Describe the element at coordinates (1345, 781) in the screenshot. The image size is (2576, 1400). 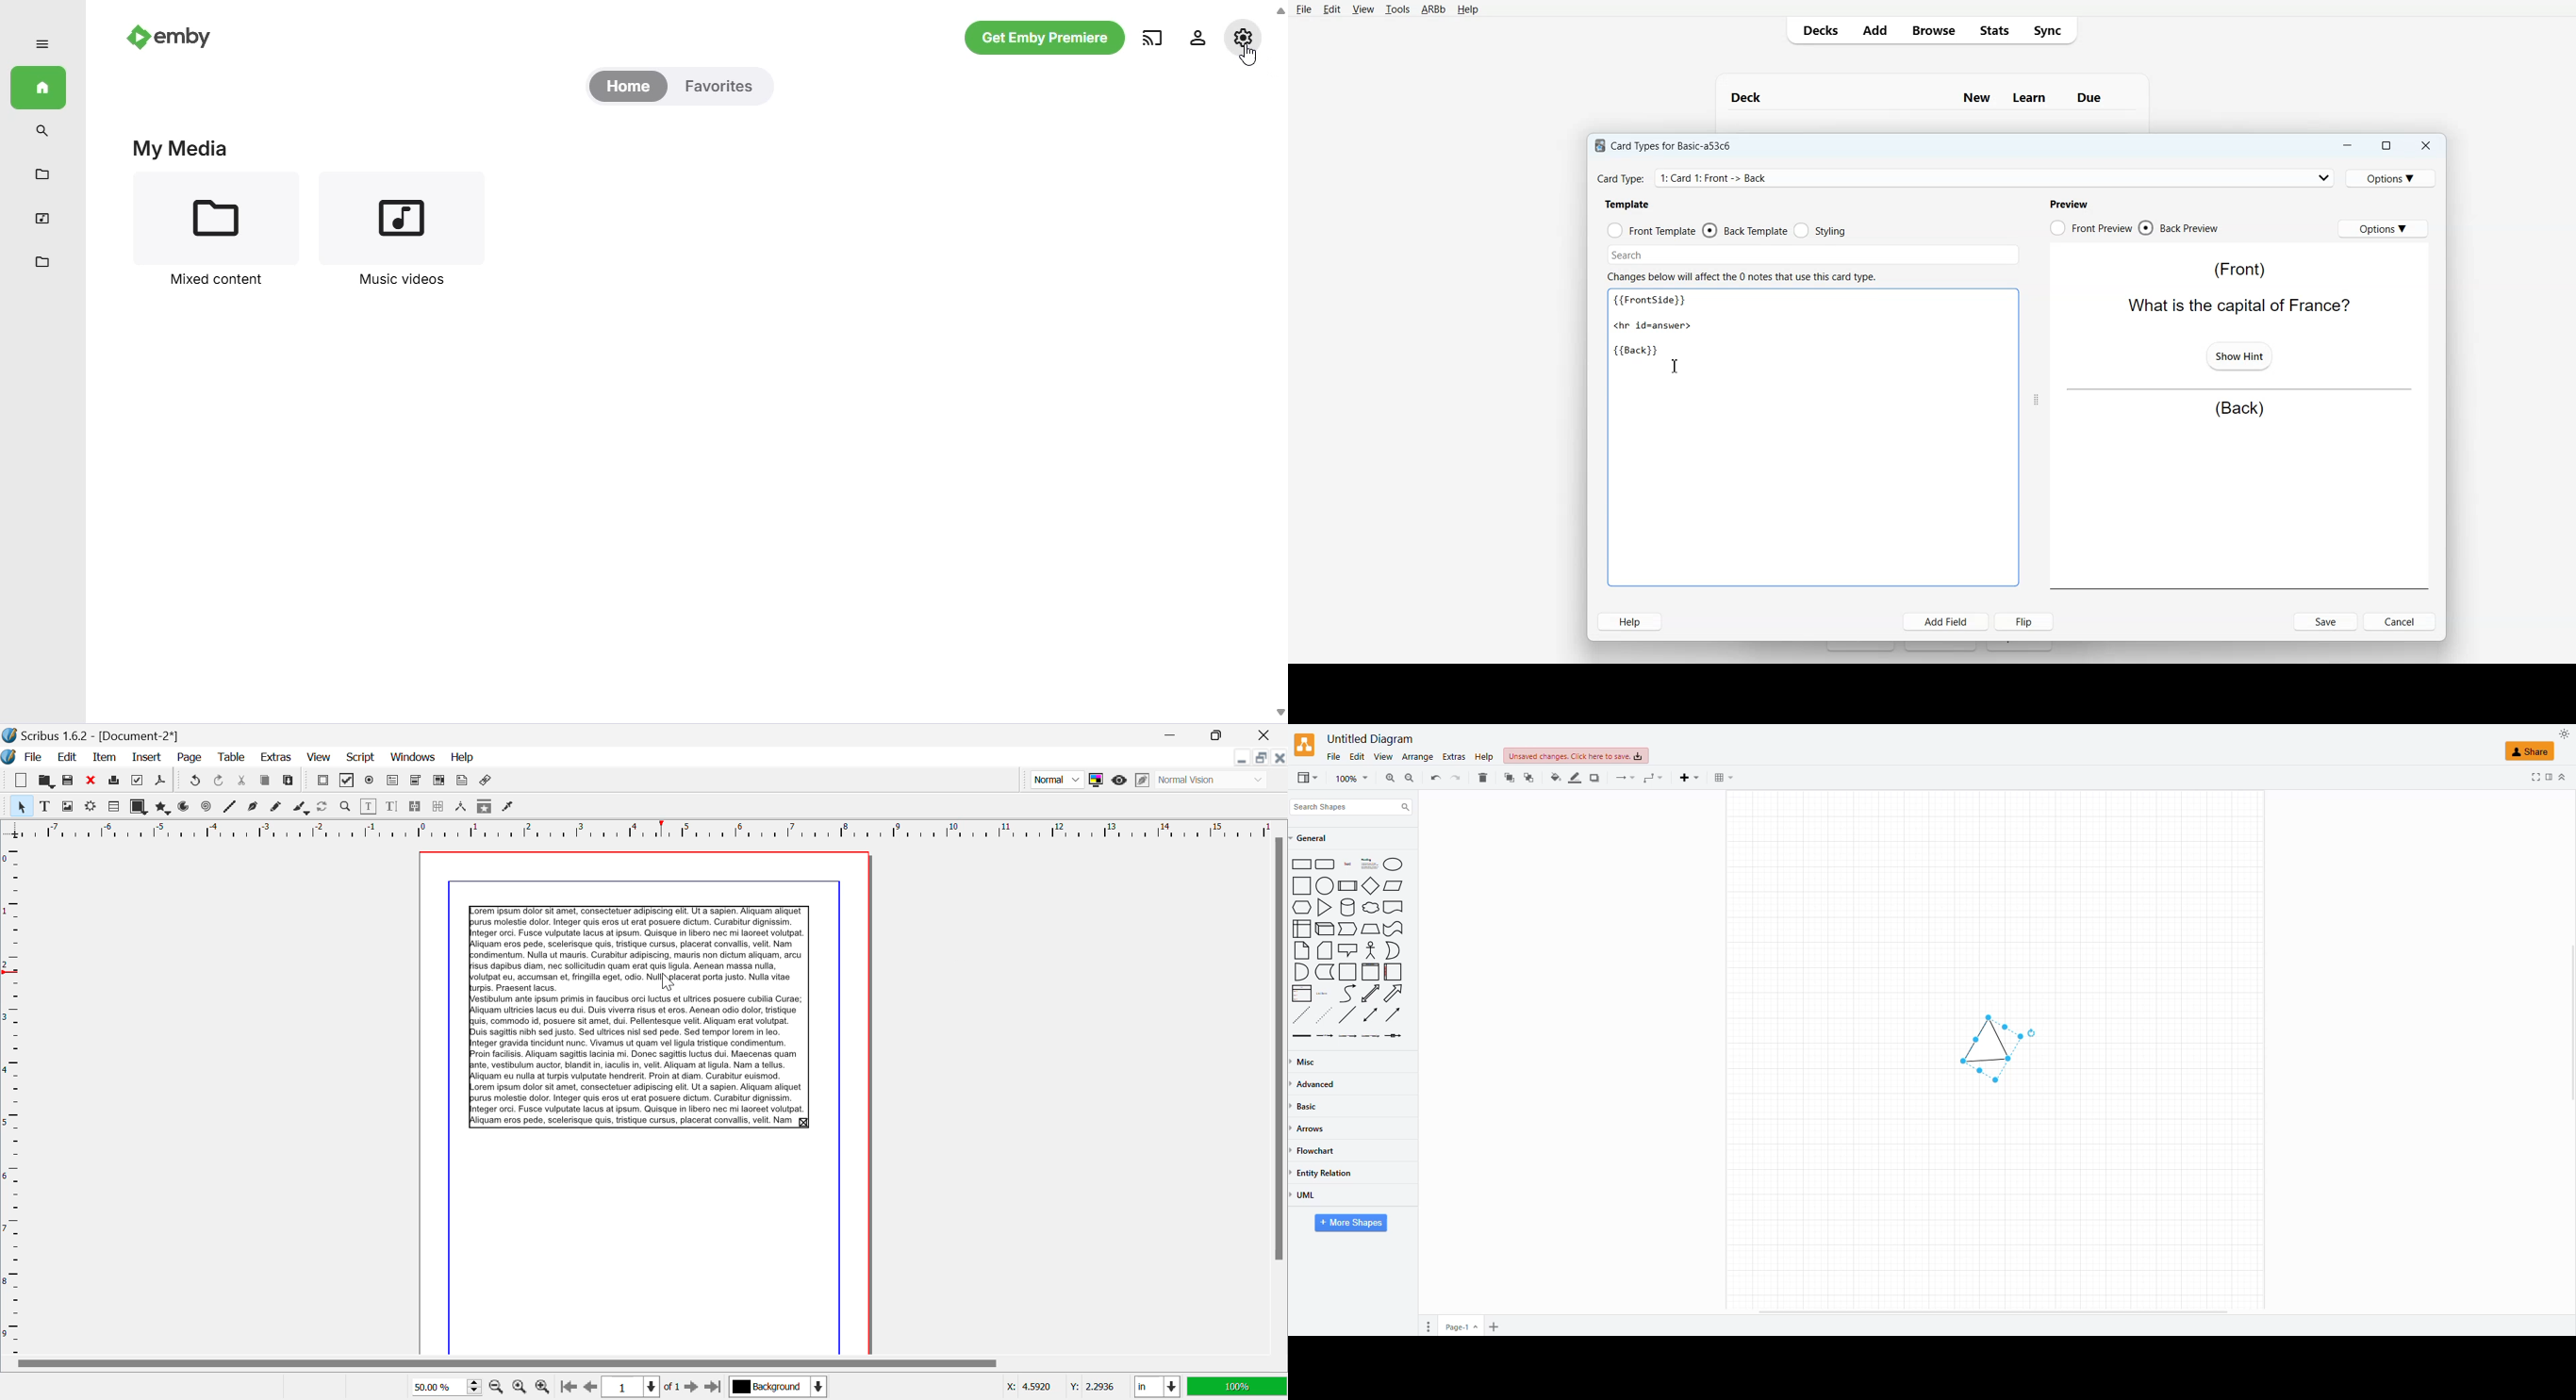
I see `magnifier` at that location.